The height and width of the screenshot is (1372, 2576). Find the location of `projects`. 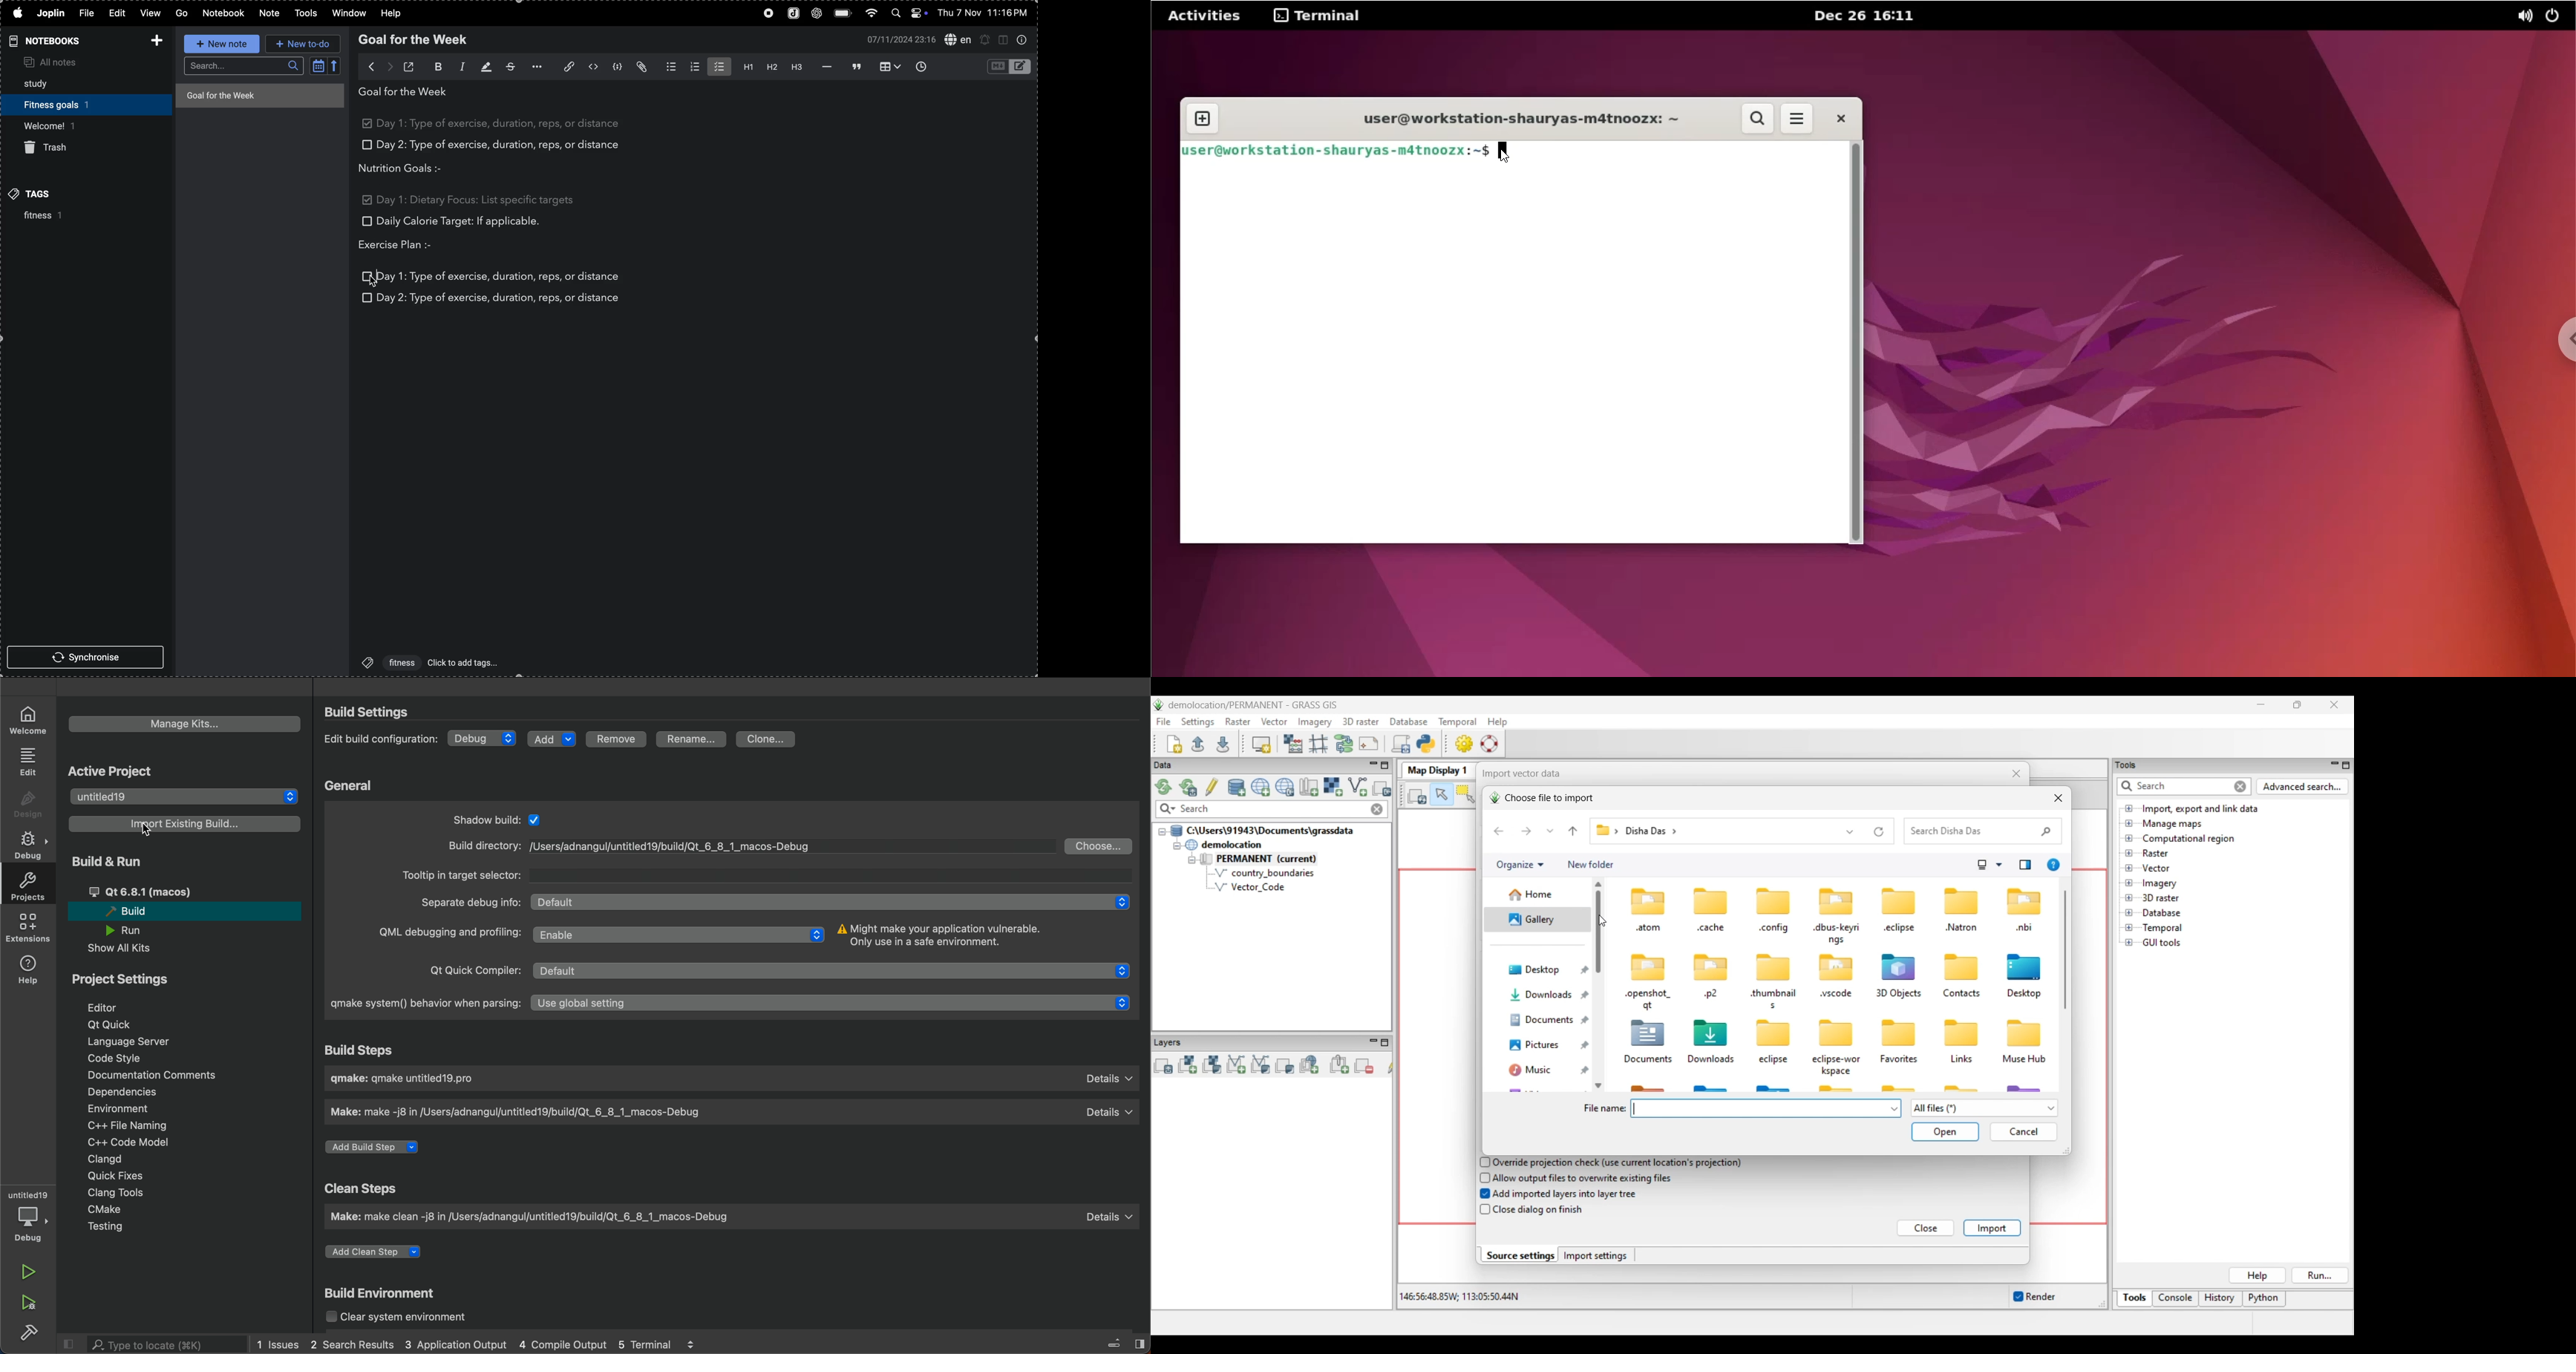

projects is located at coordinates (26, 886).